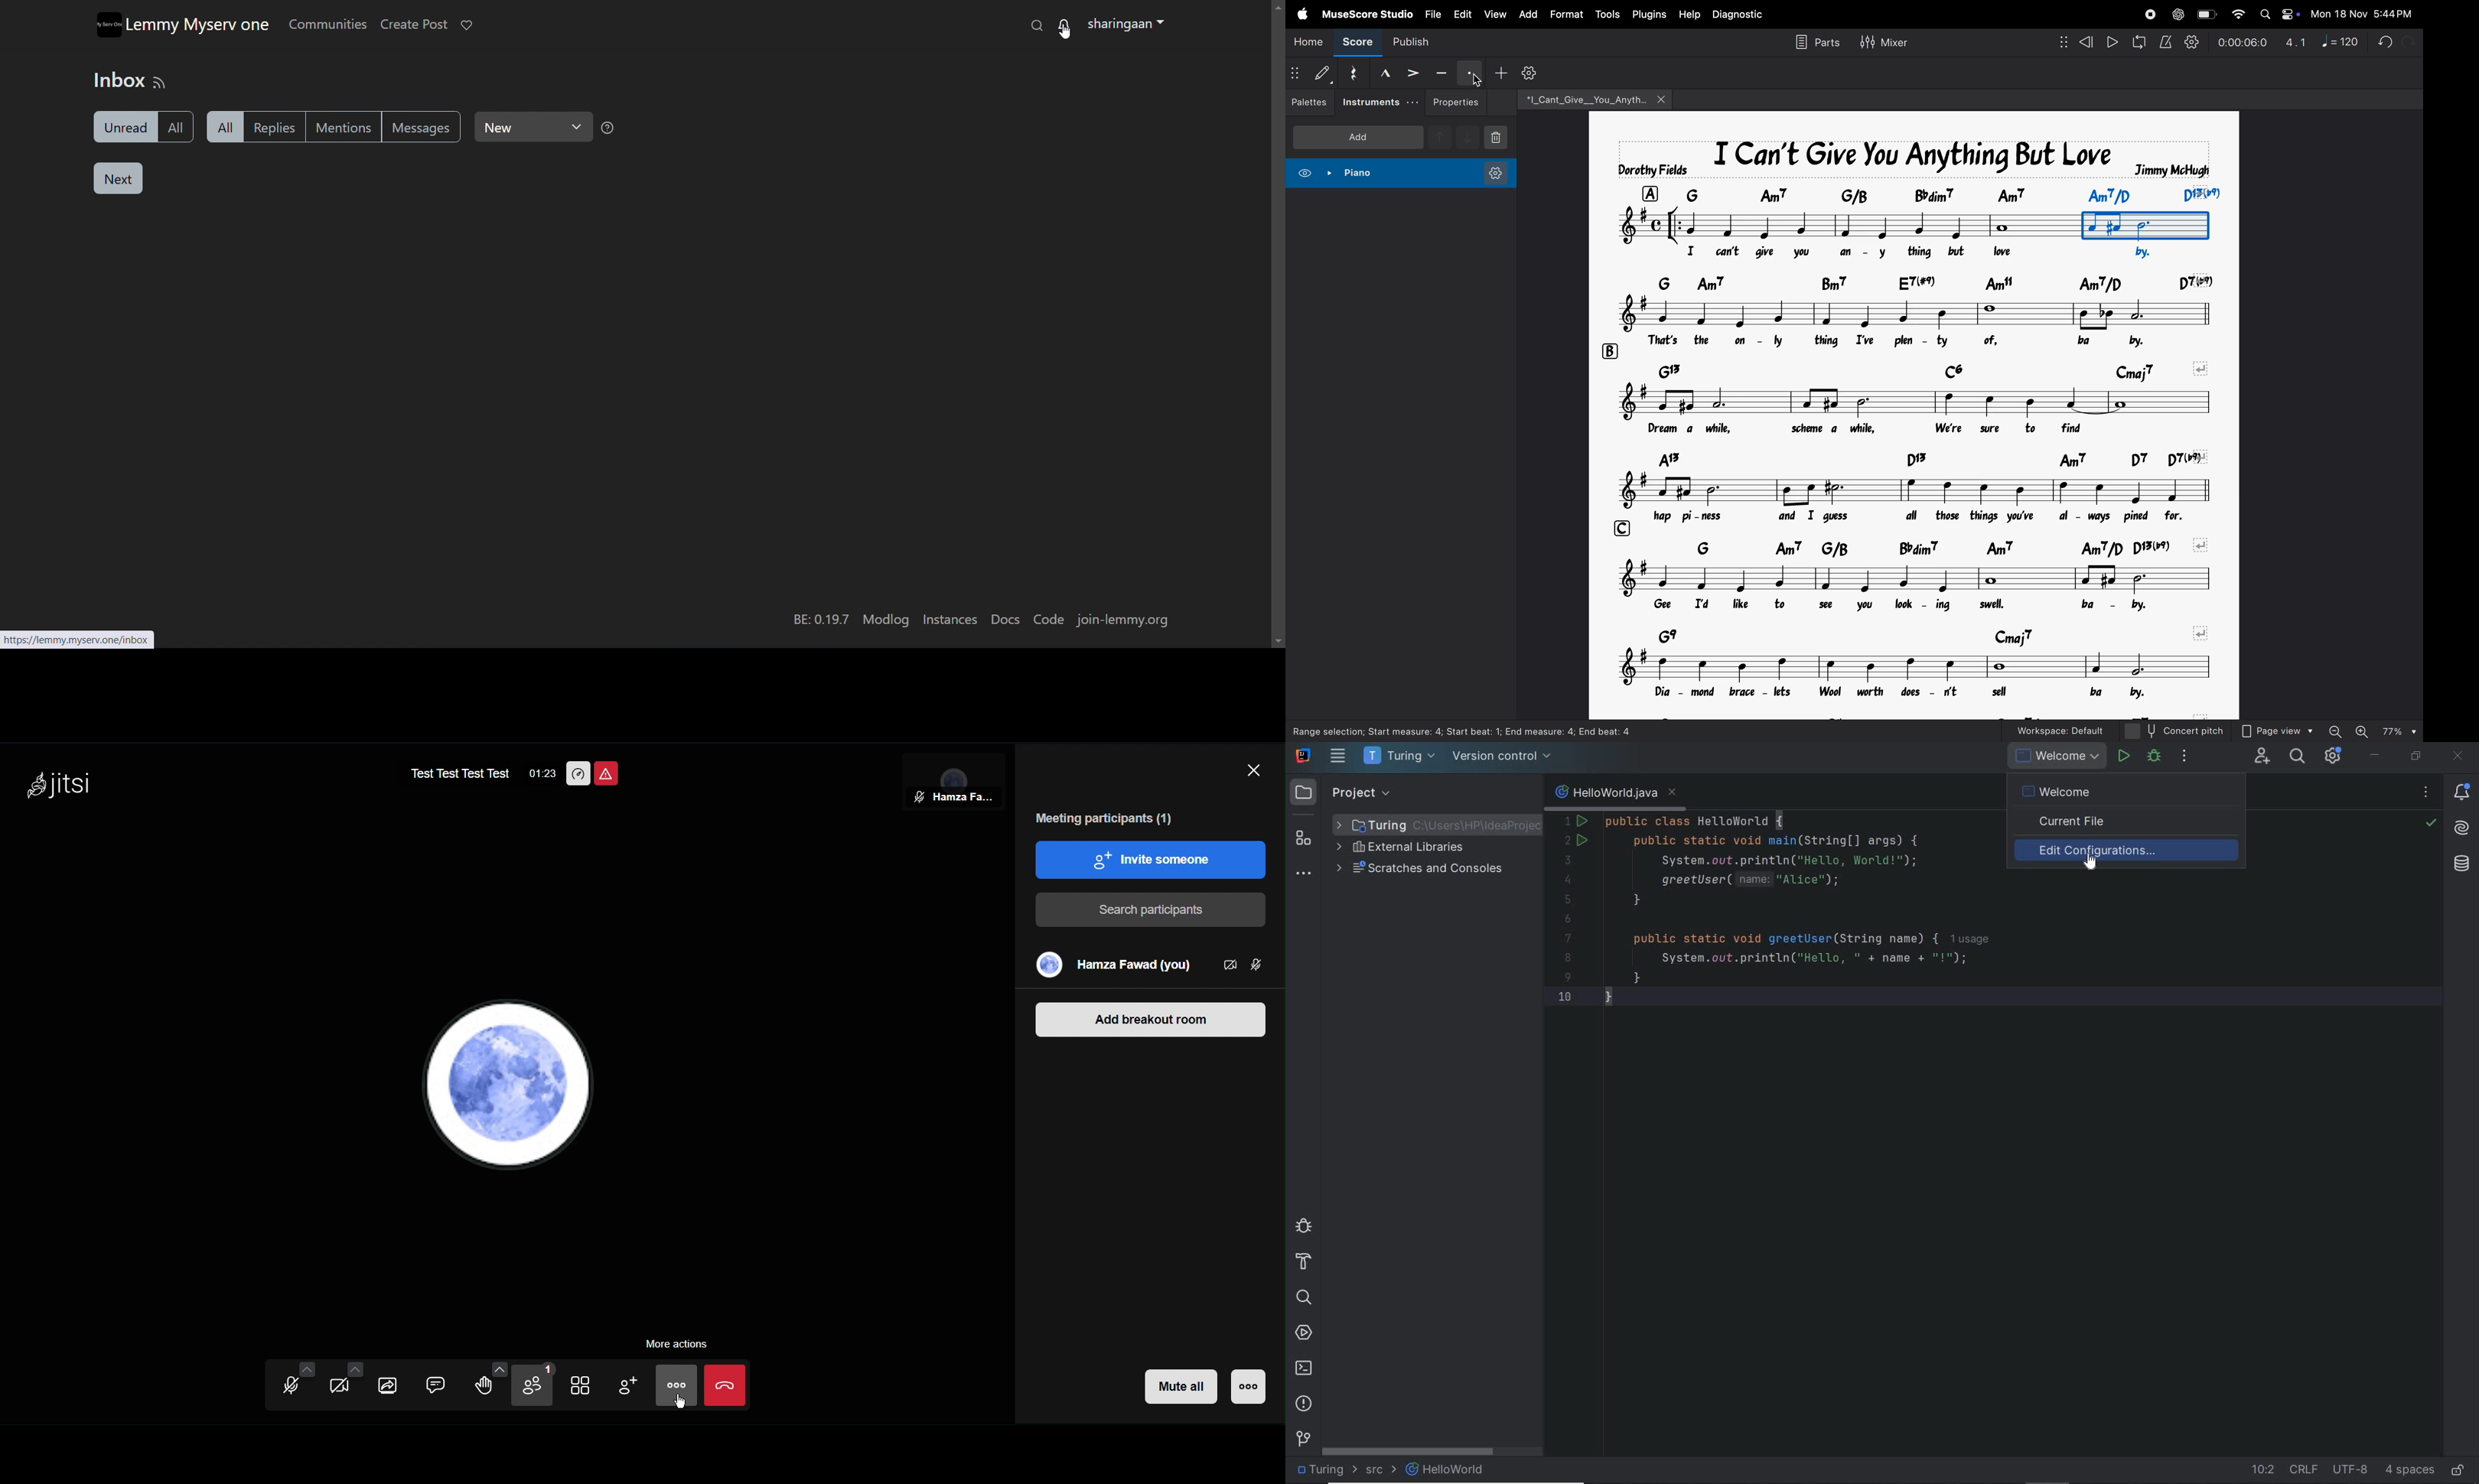 Image resolution: width=2492 pixels, height=1484 pixels. Describe the element at coordinates (1382, 103) in the screenshot. I see `instruments` at that location.